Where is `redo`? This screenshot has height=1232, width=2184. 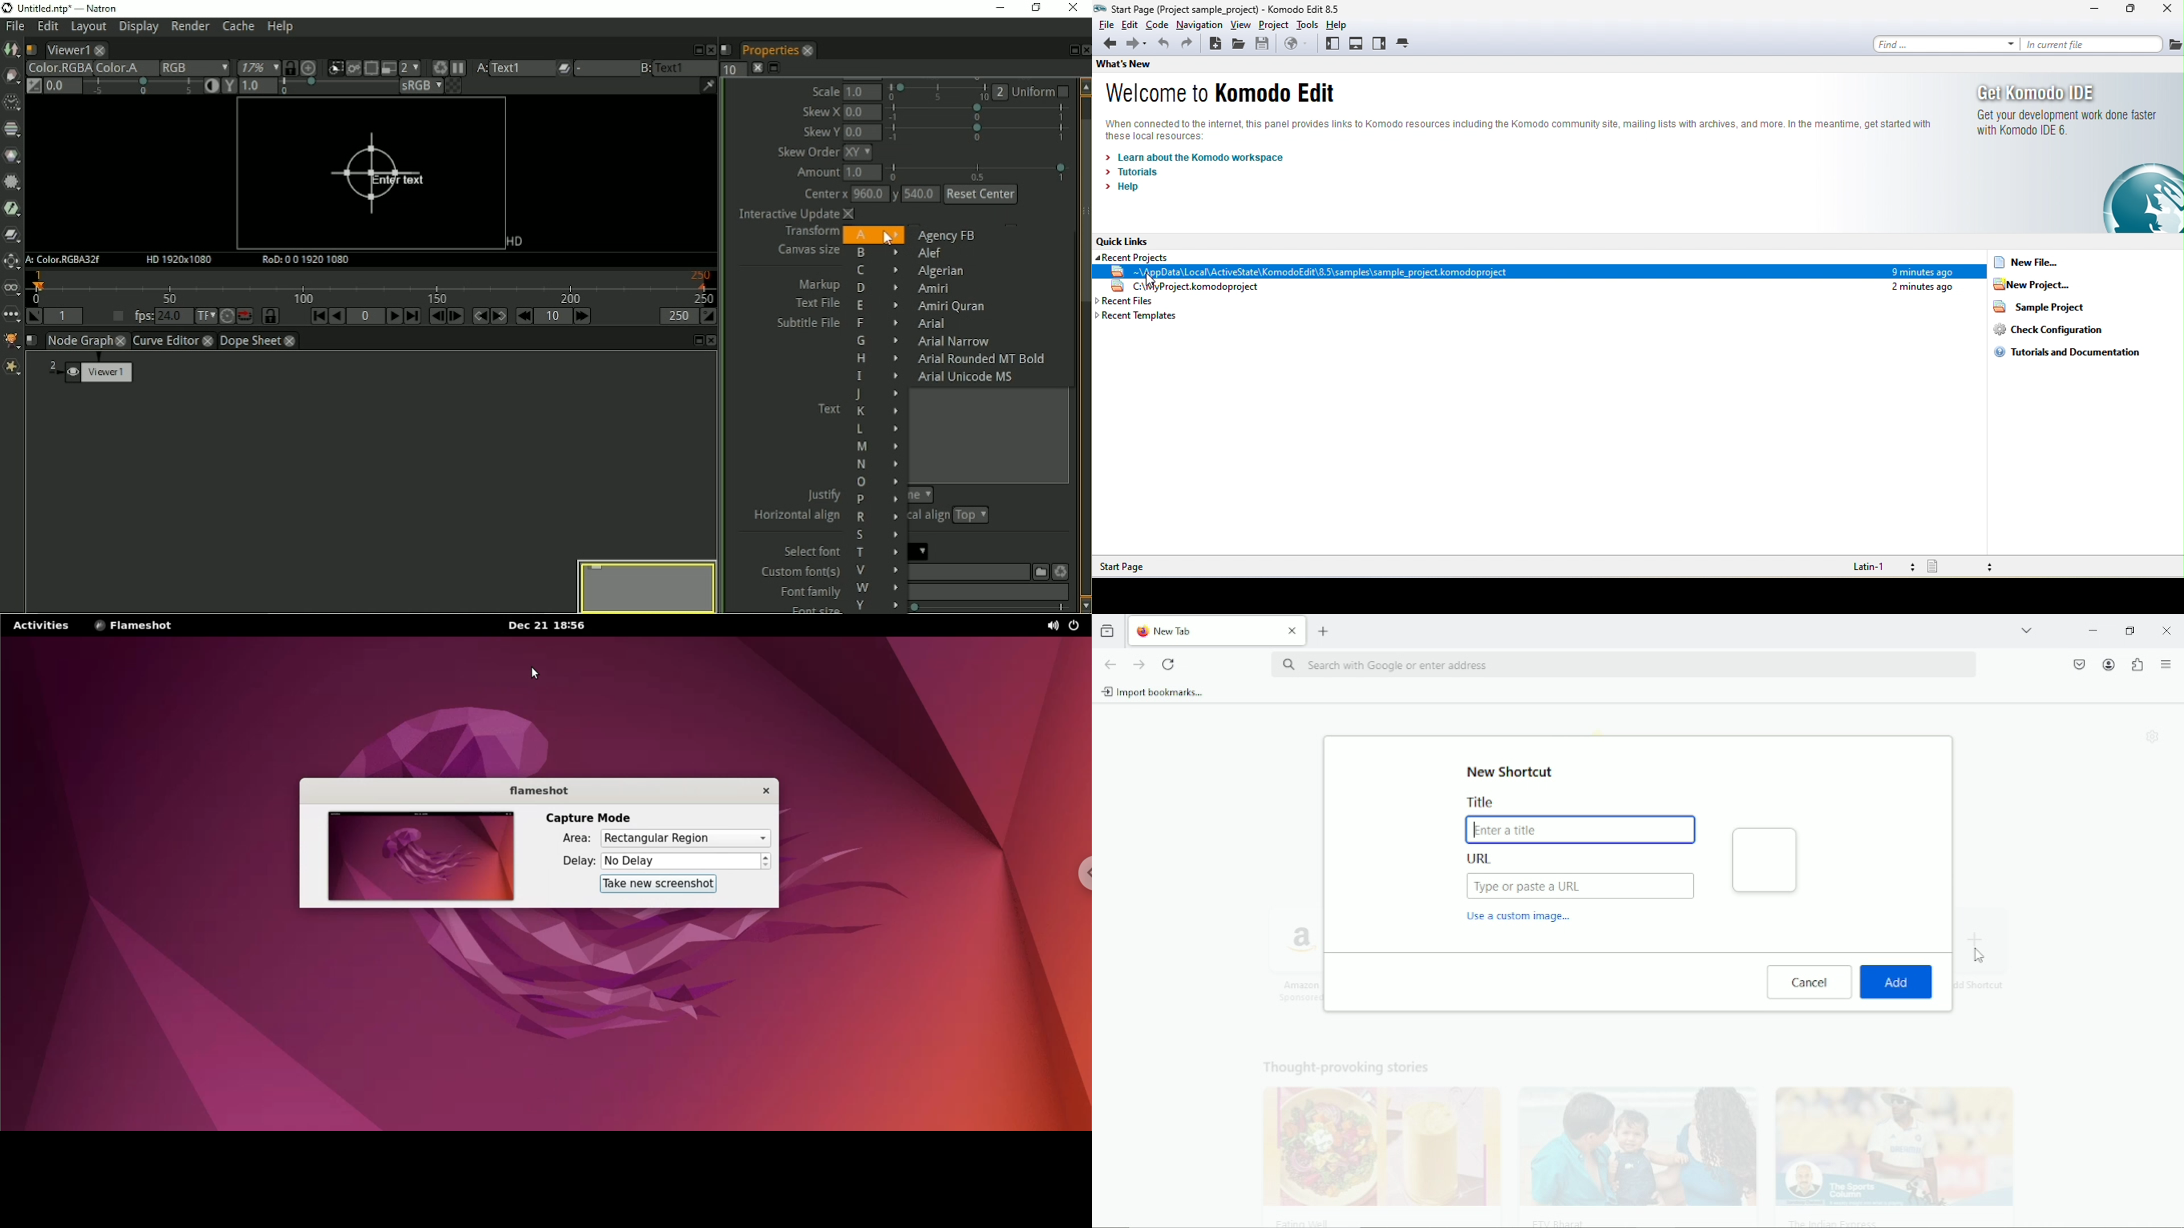
redo is located at coordinates (1187, 45).